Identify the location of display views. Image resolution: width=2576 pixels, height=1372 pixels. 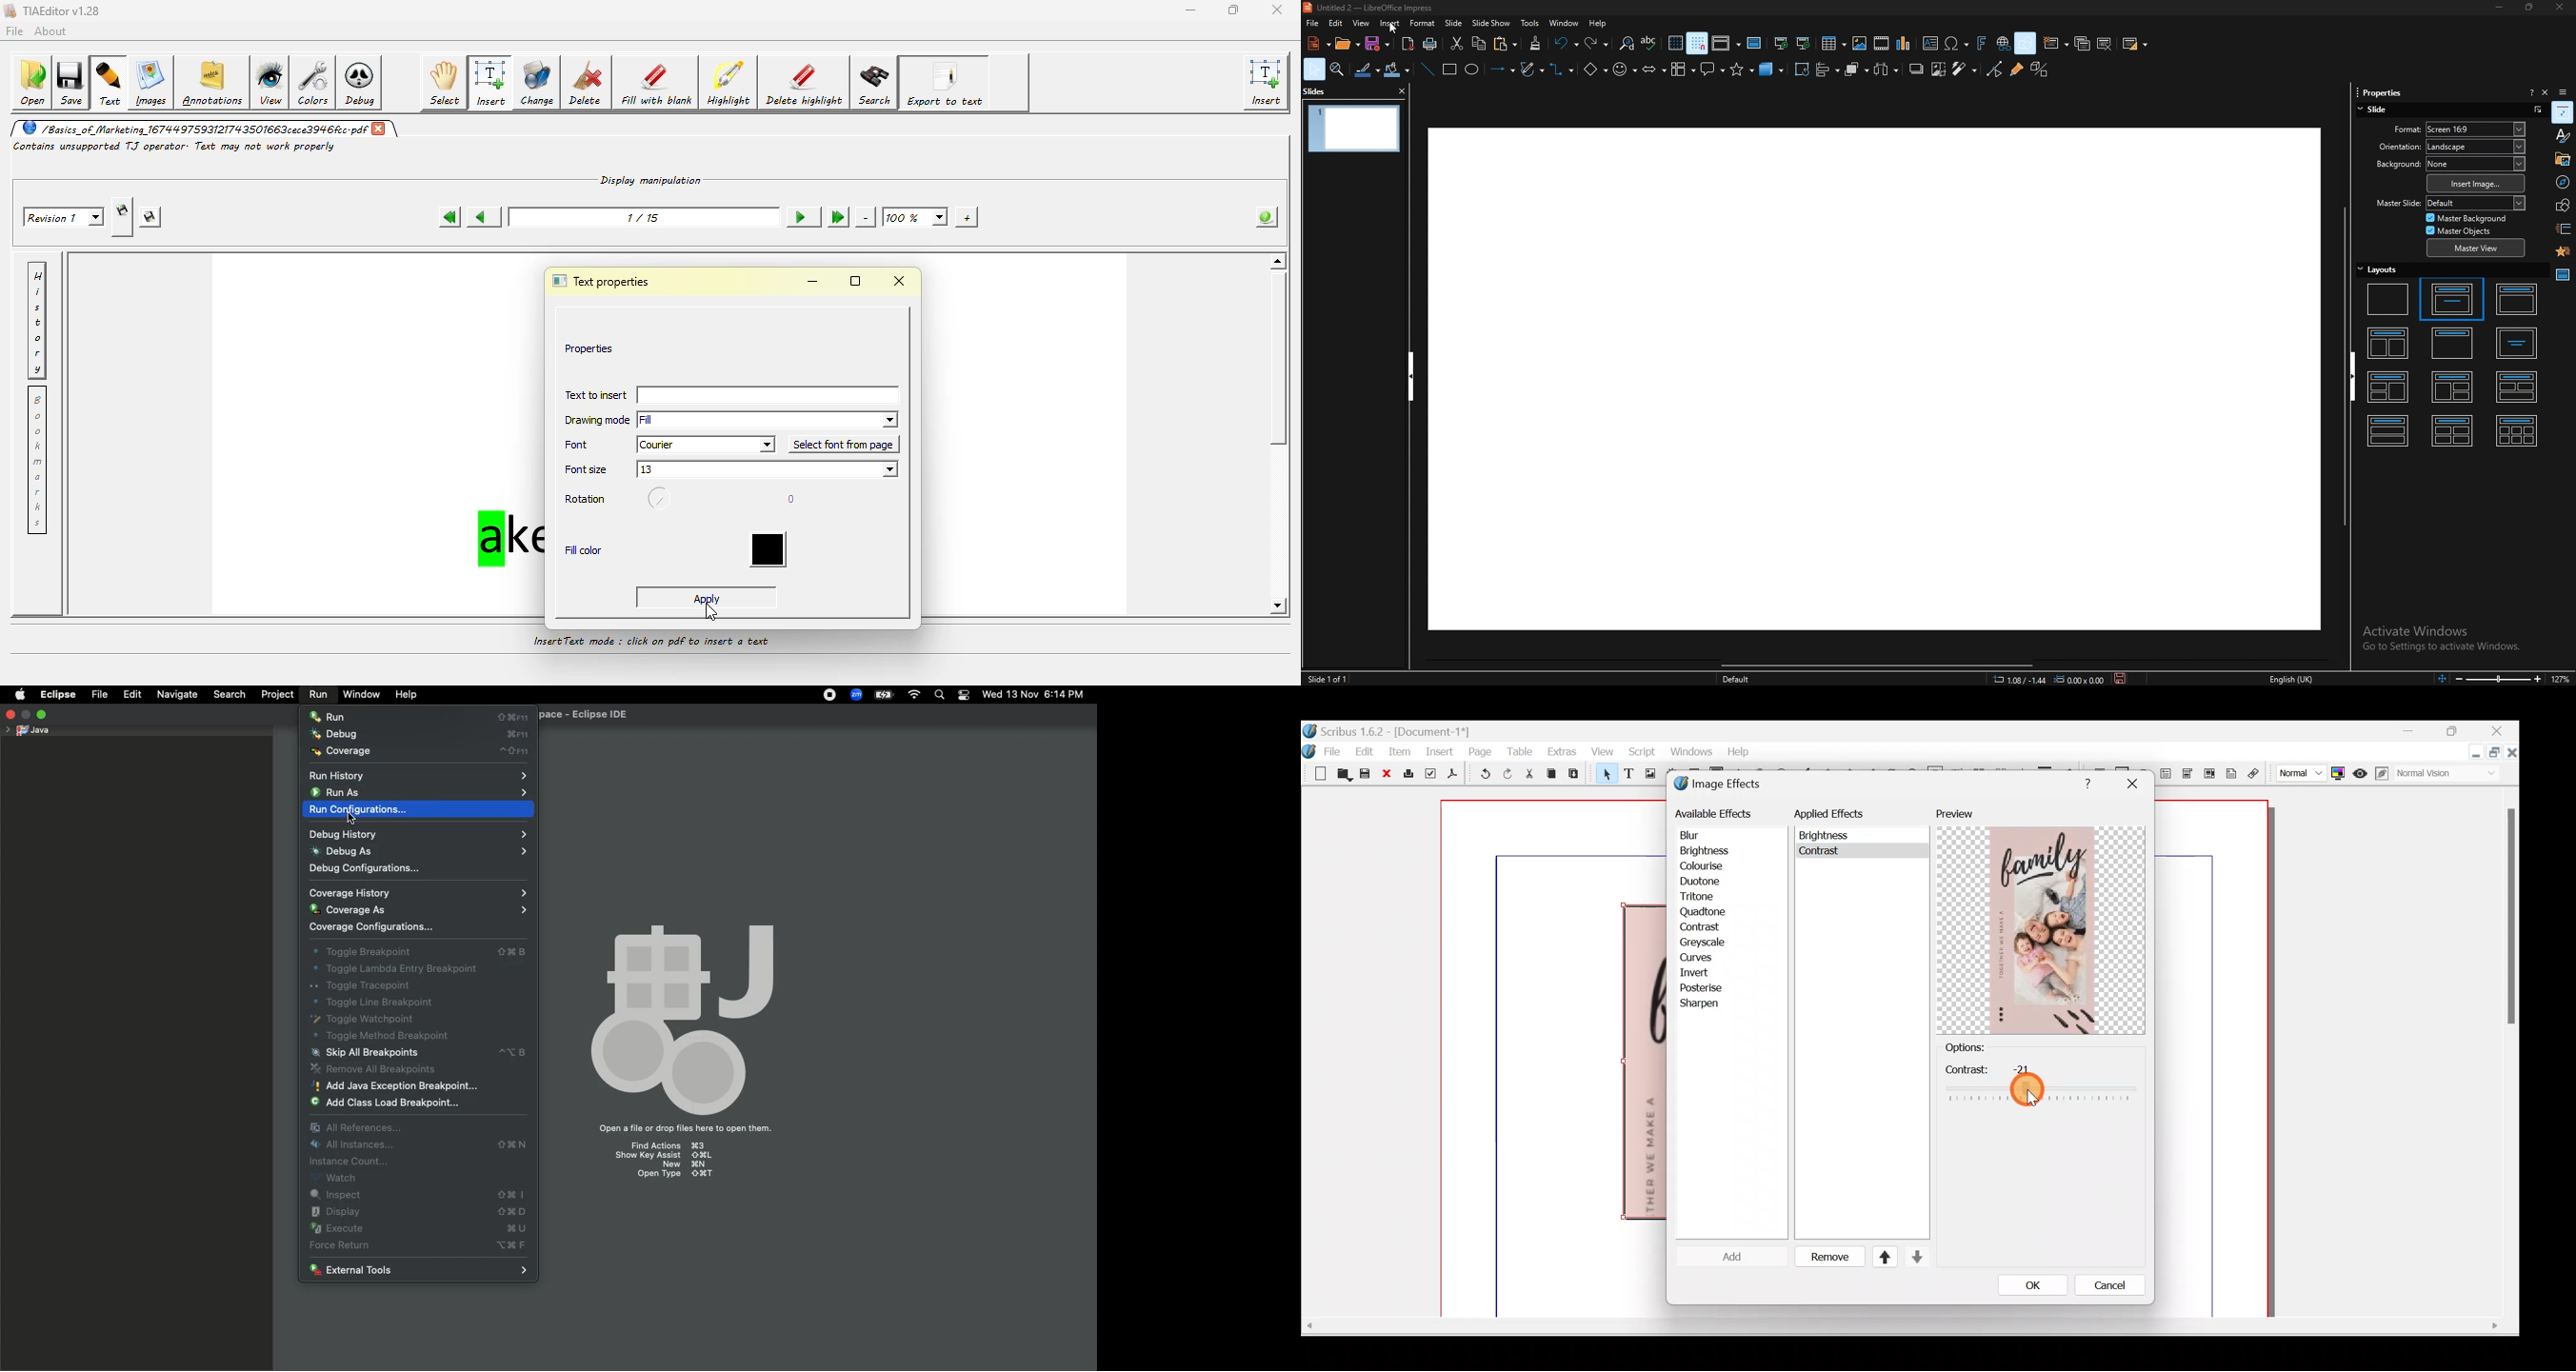
(1726, 44).